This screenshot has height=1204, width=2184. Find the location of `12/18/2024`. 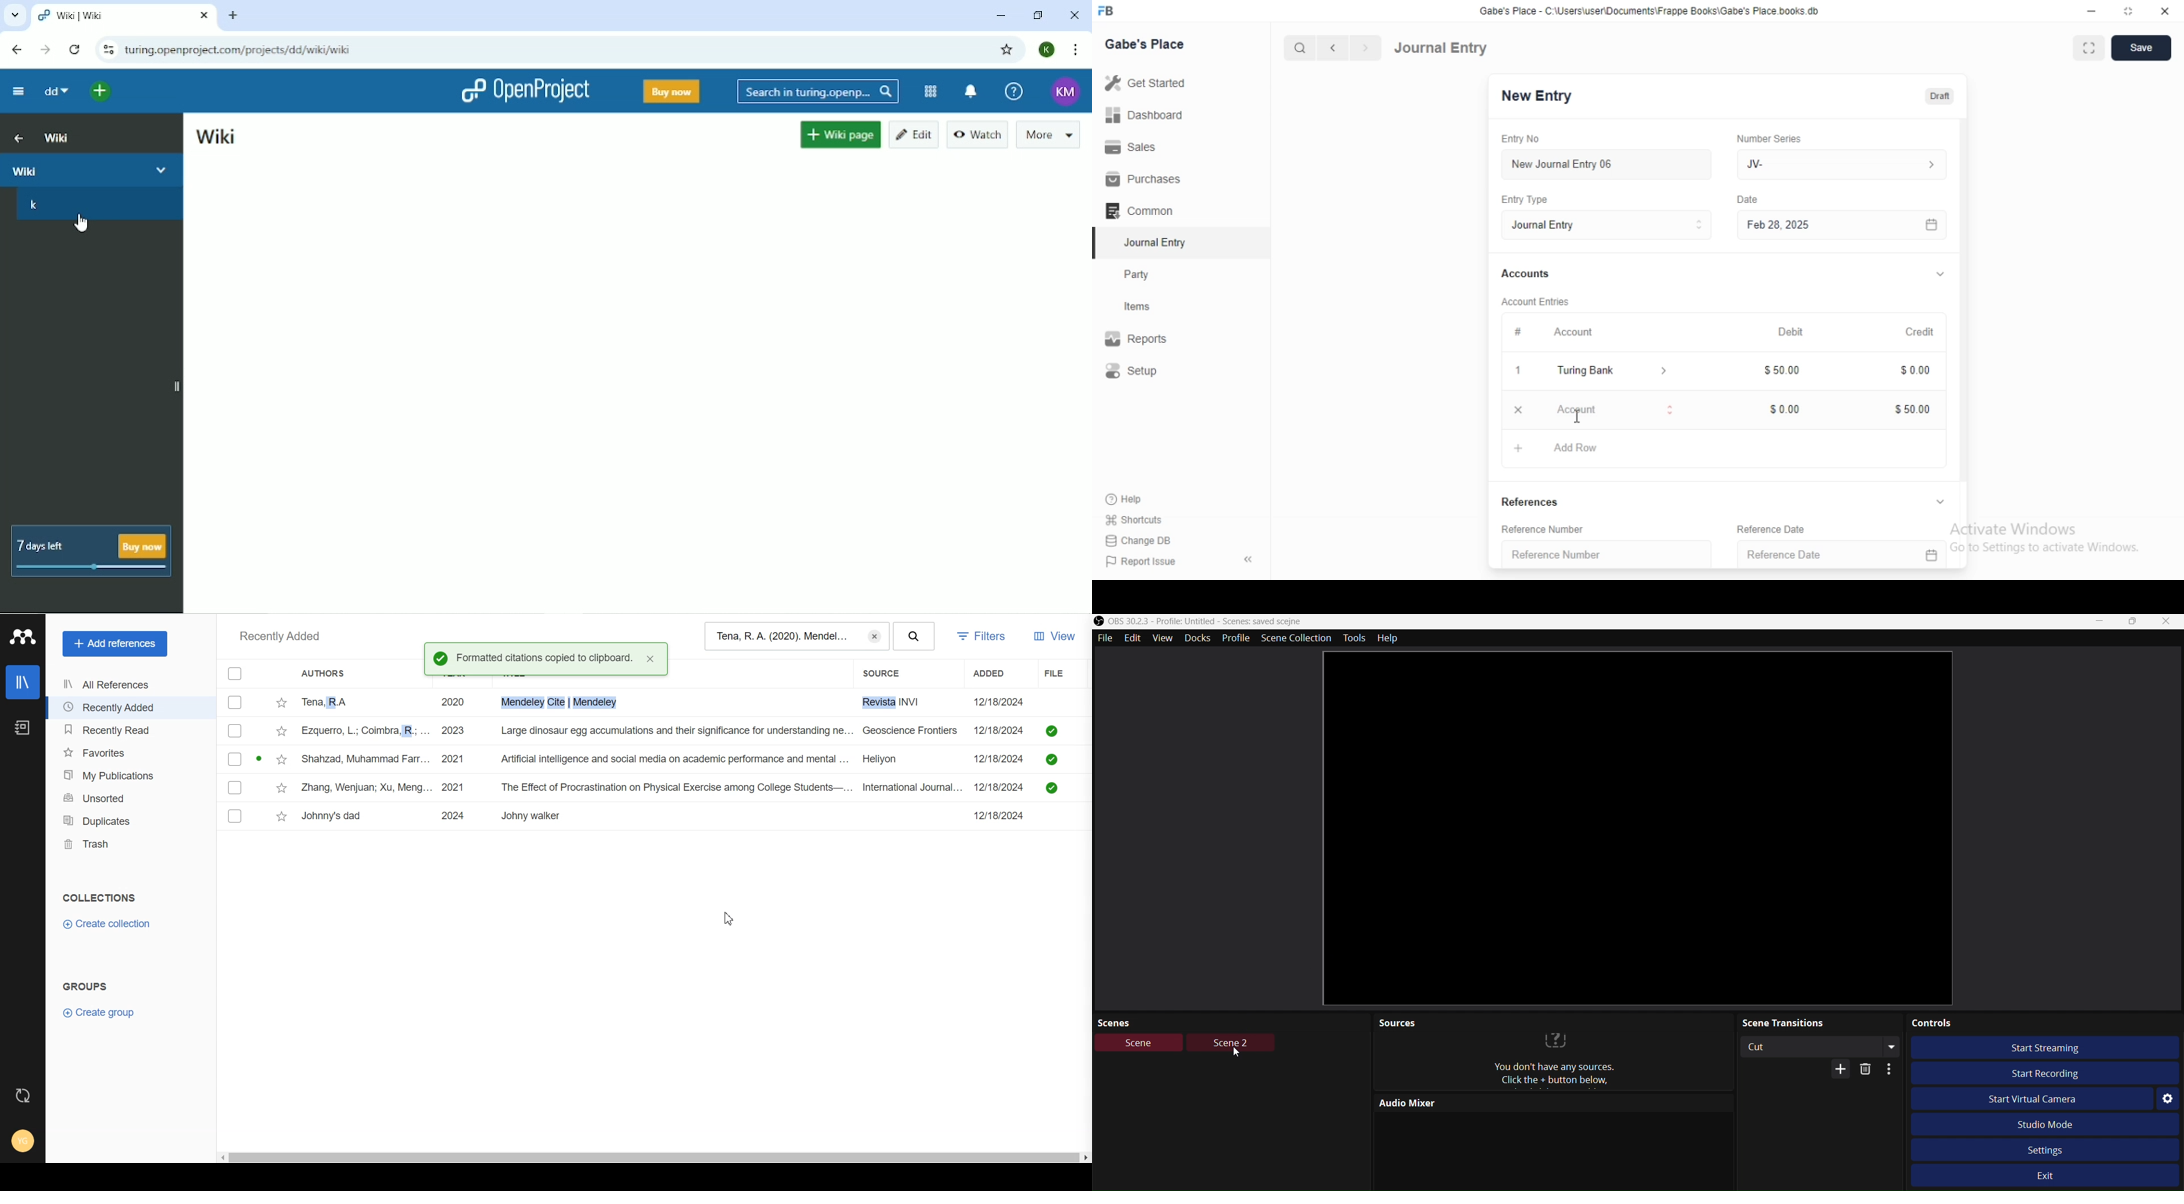

12/18/2024 is located at coordinates (999, 702).